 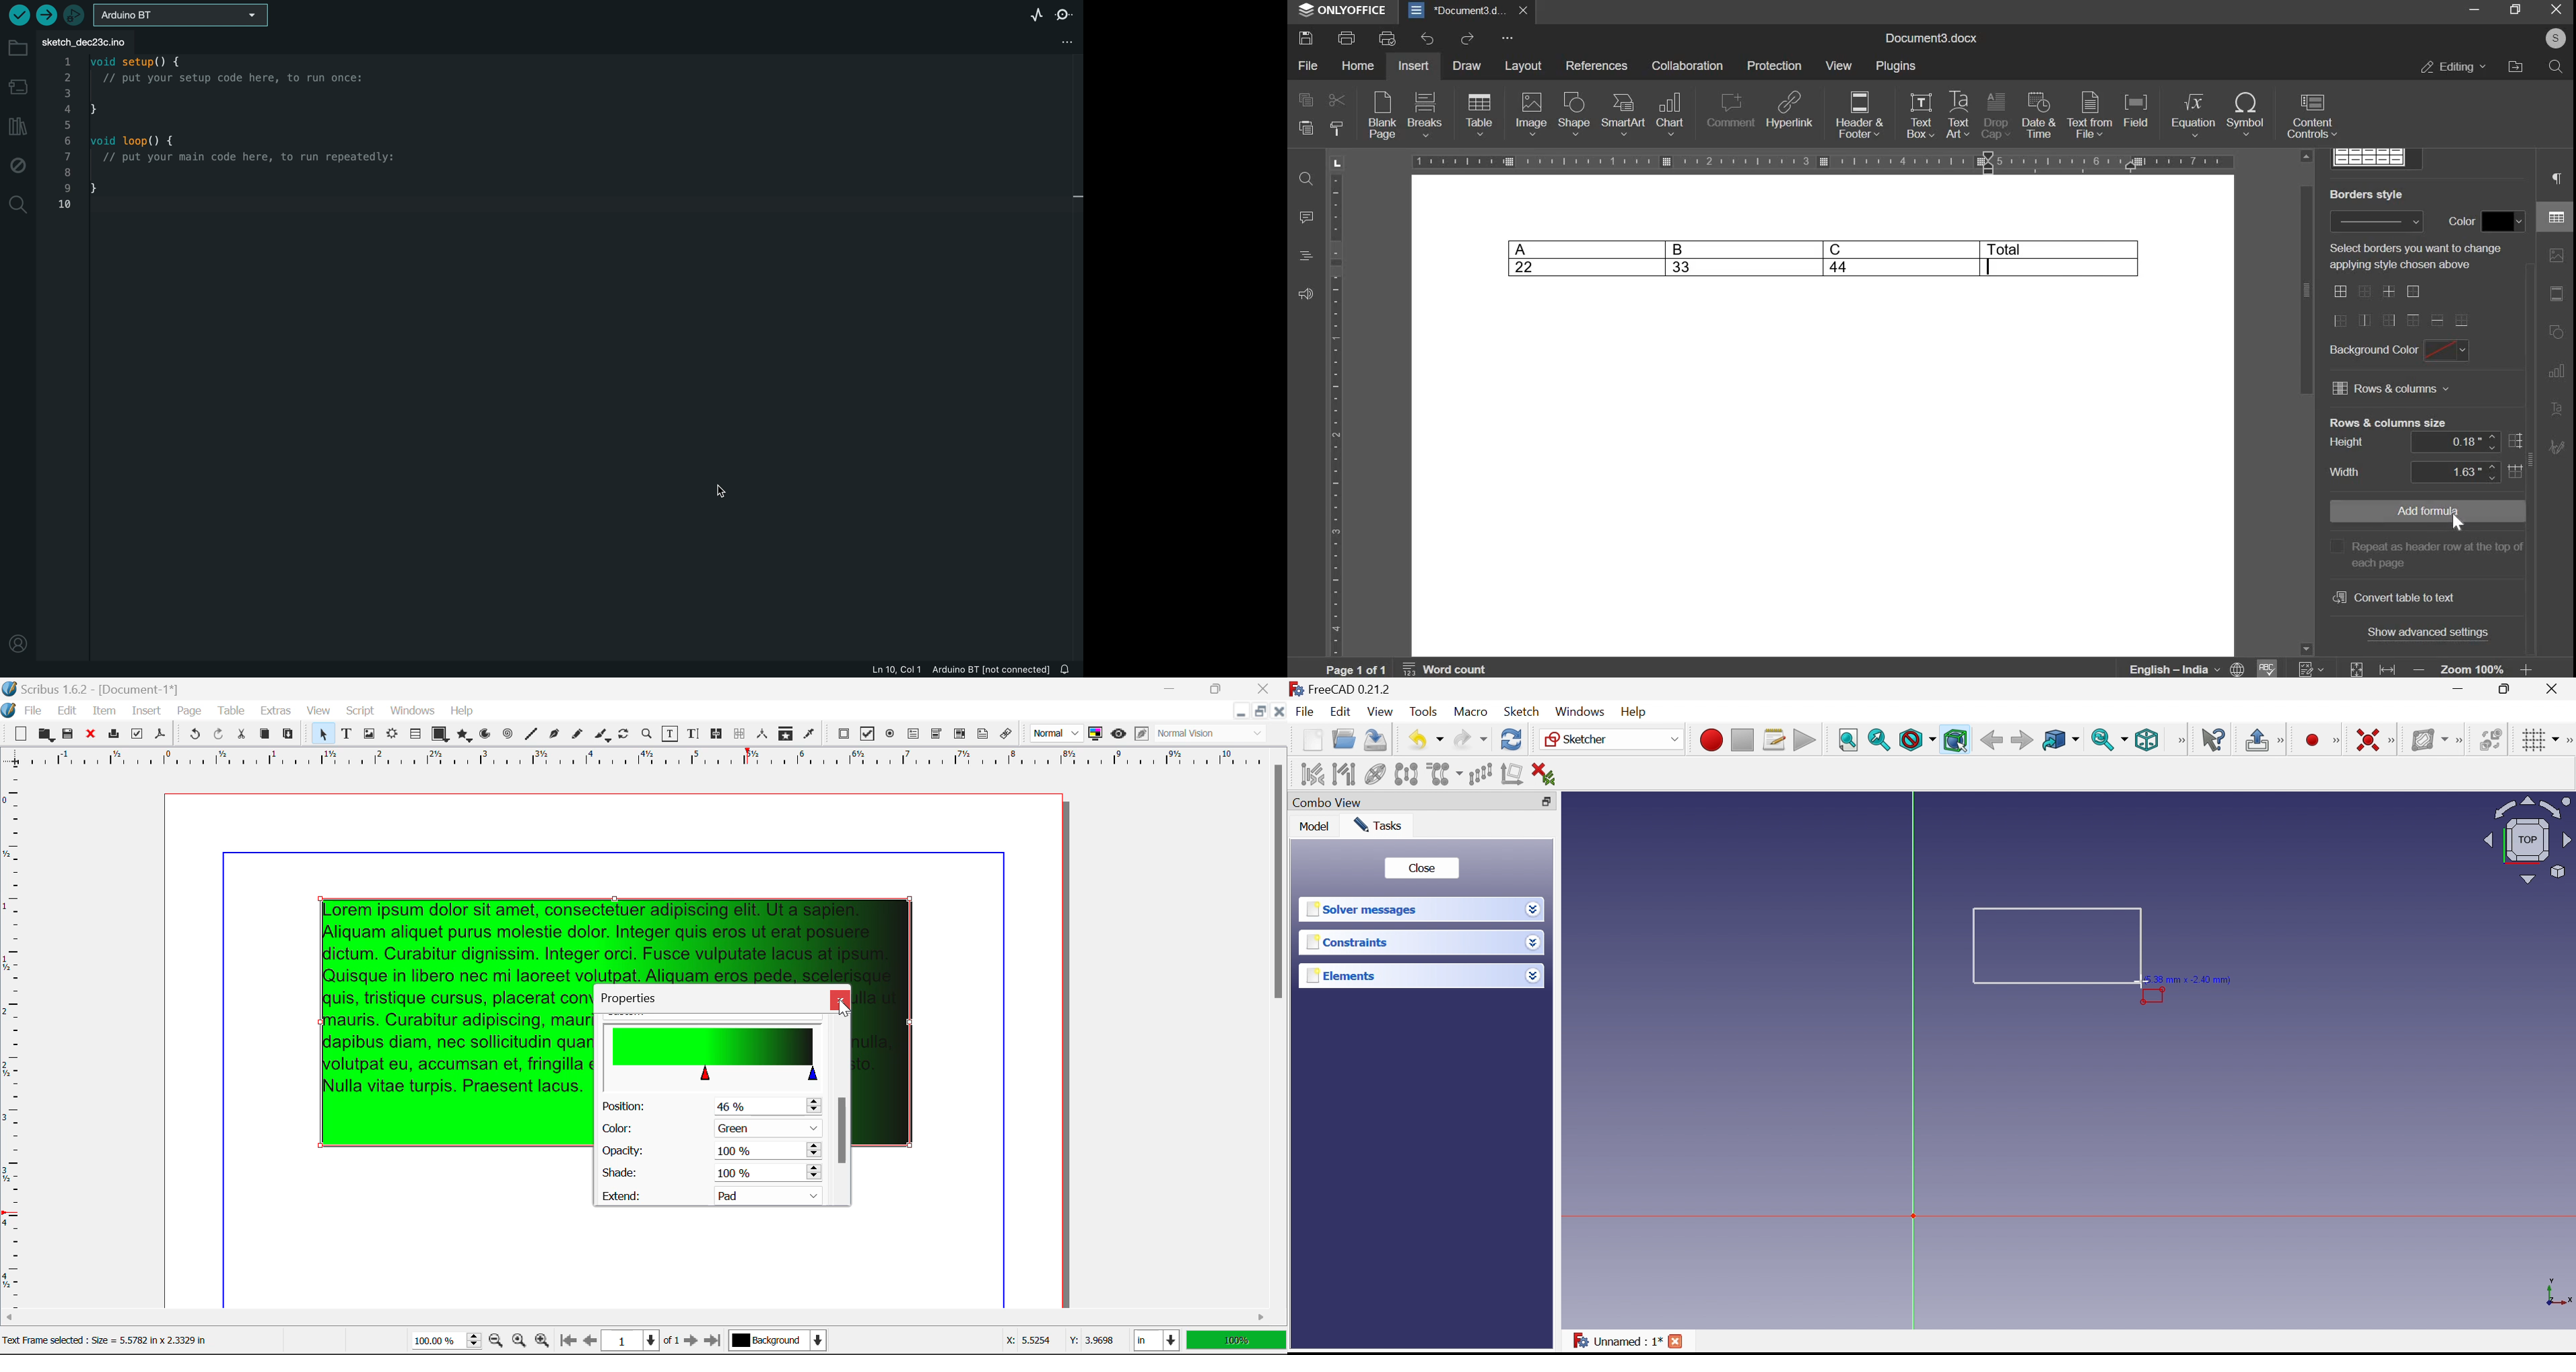 What do you see at coordinates (440, 735) in the screenshot?
I see `Shapes` at bounding box center [440, 735].